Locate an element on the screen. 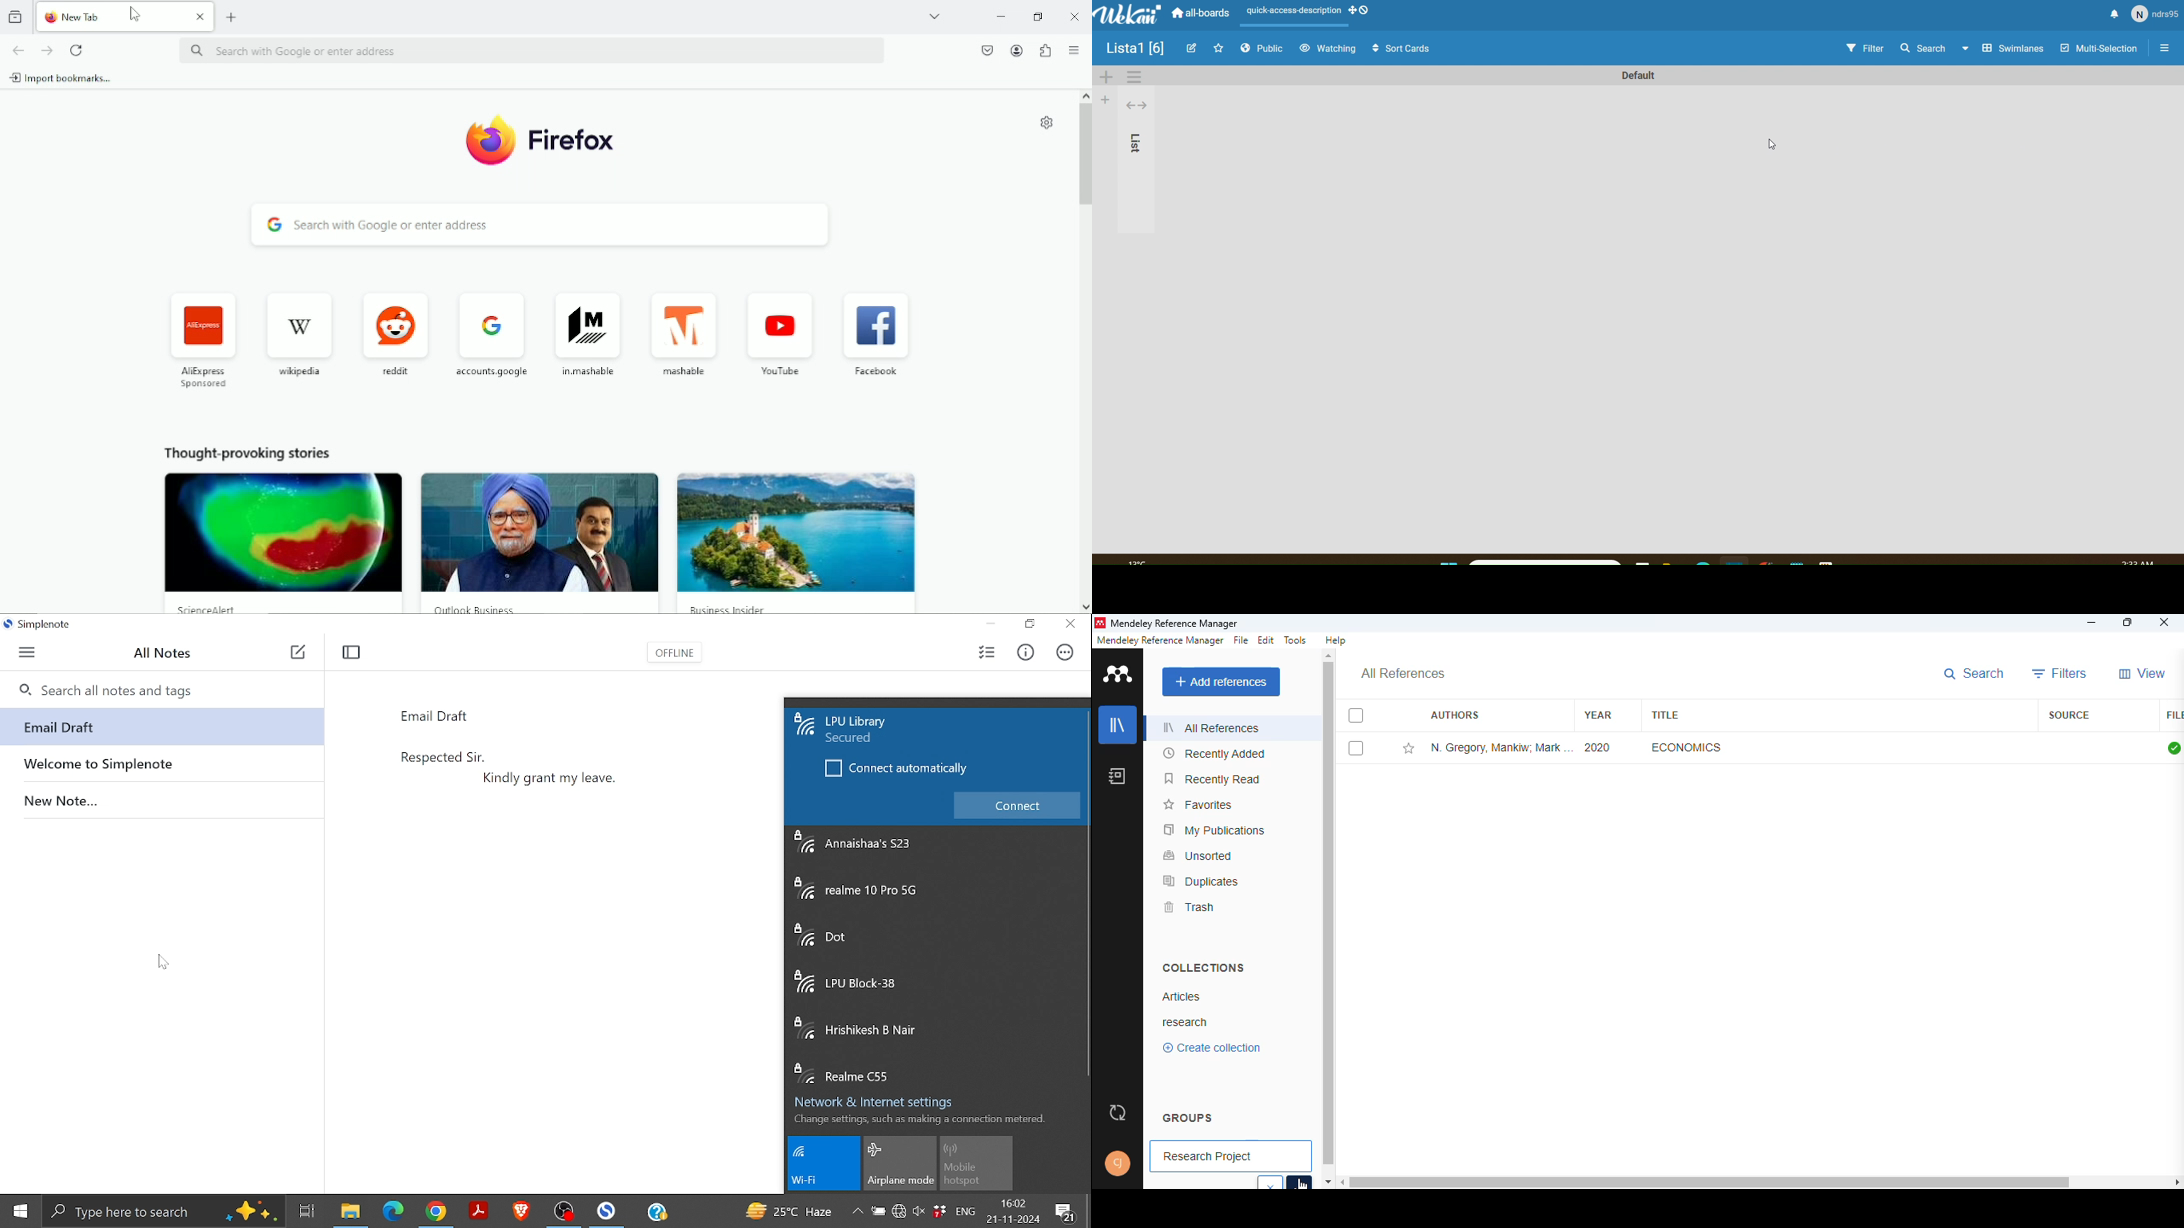  WIFI is located at coordinates (827, 1164).